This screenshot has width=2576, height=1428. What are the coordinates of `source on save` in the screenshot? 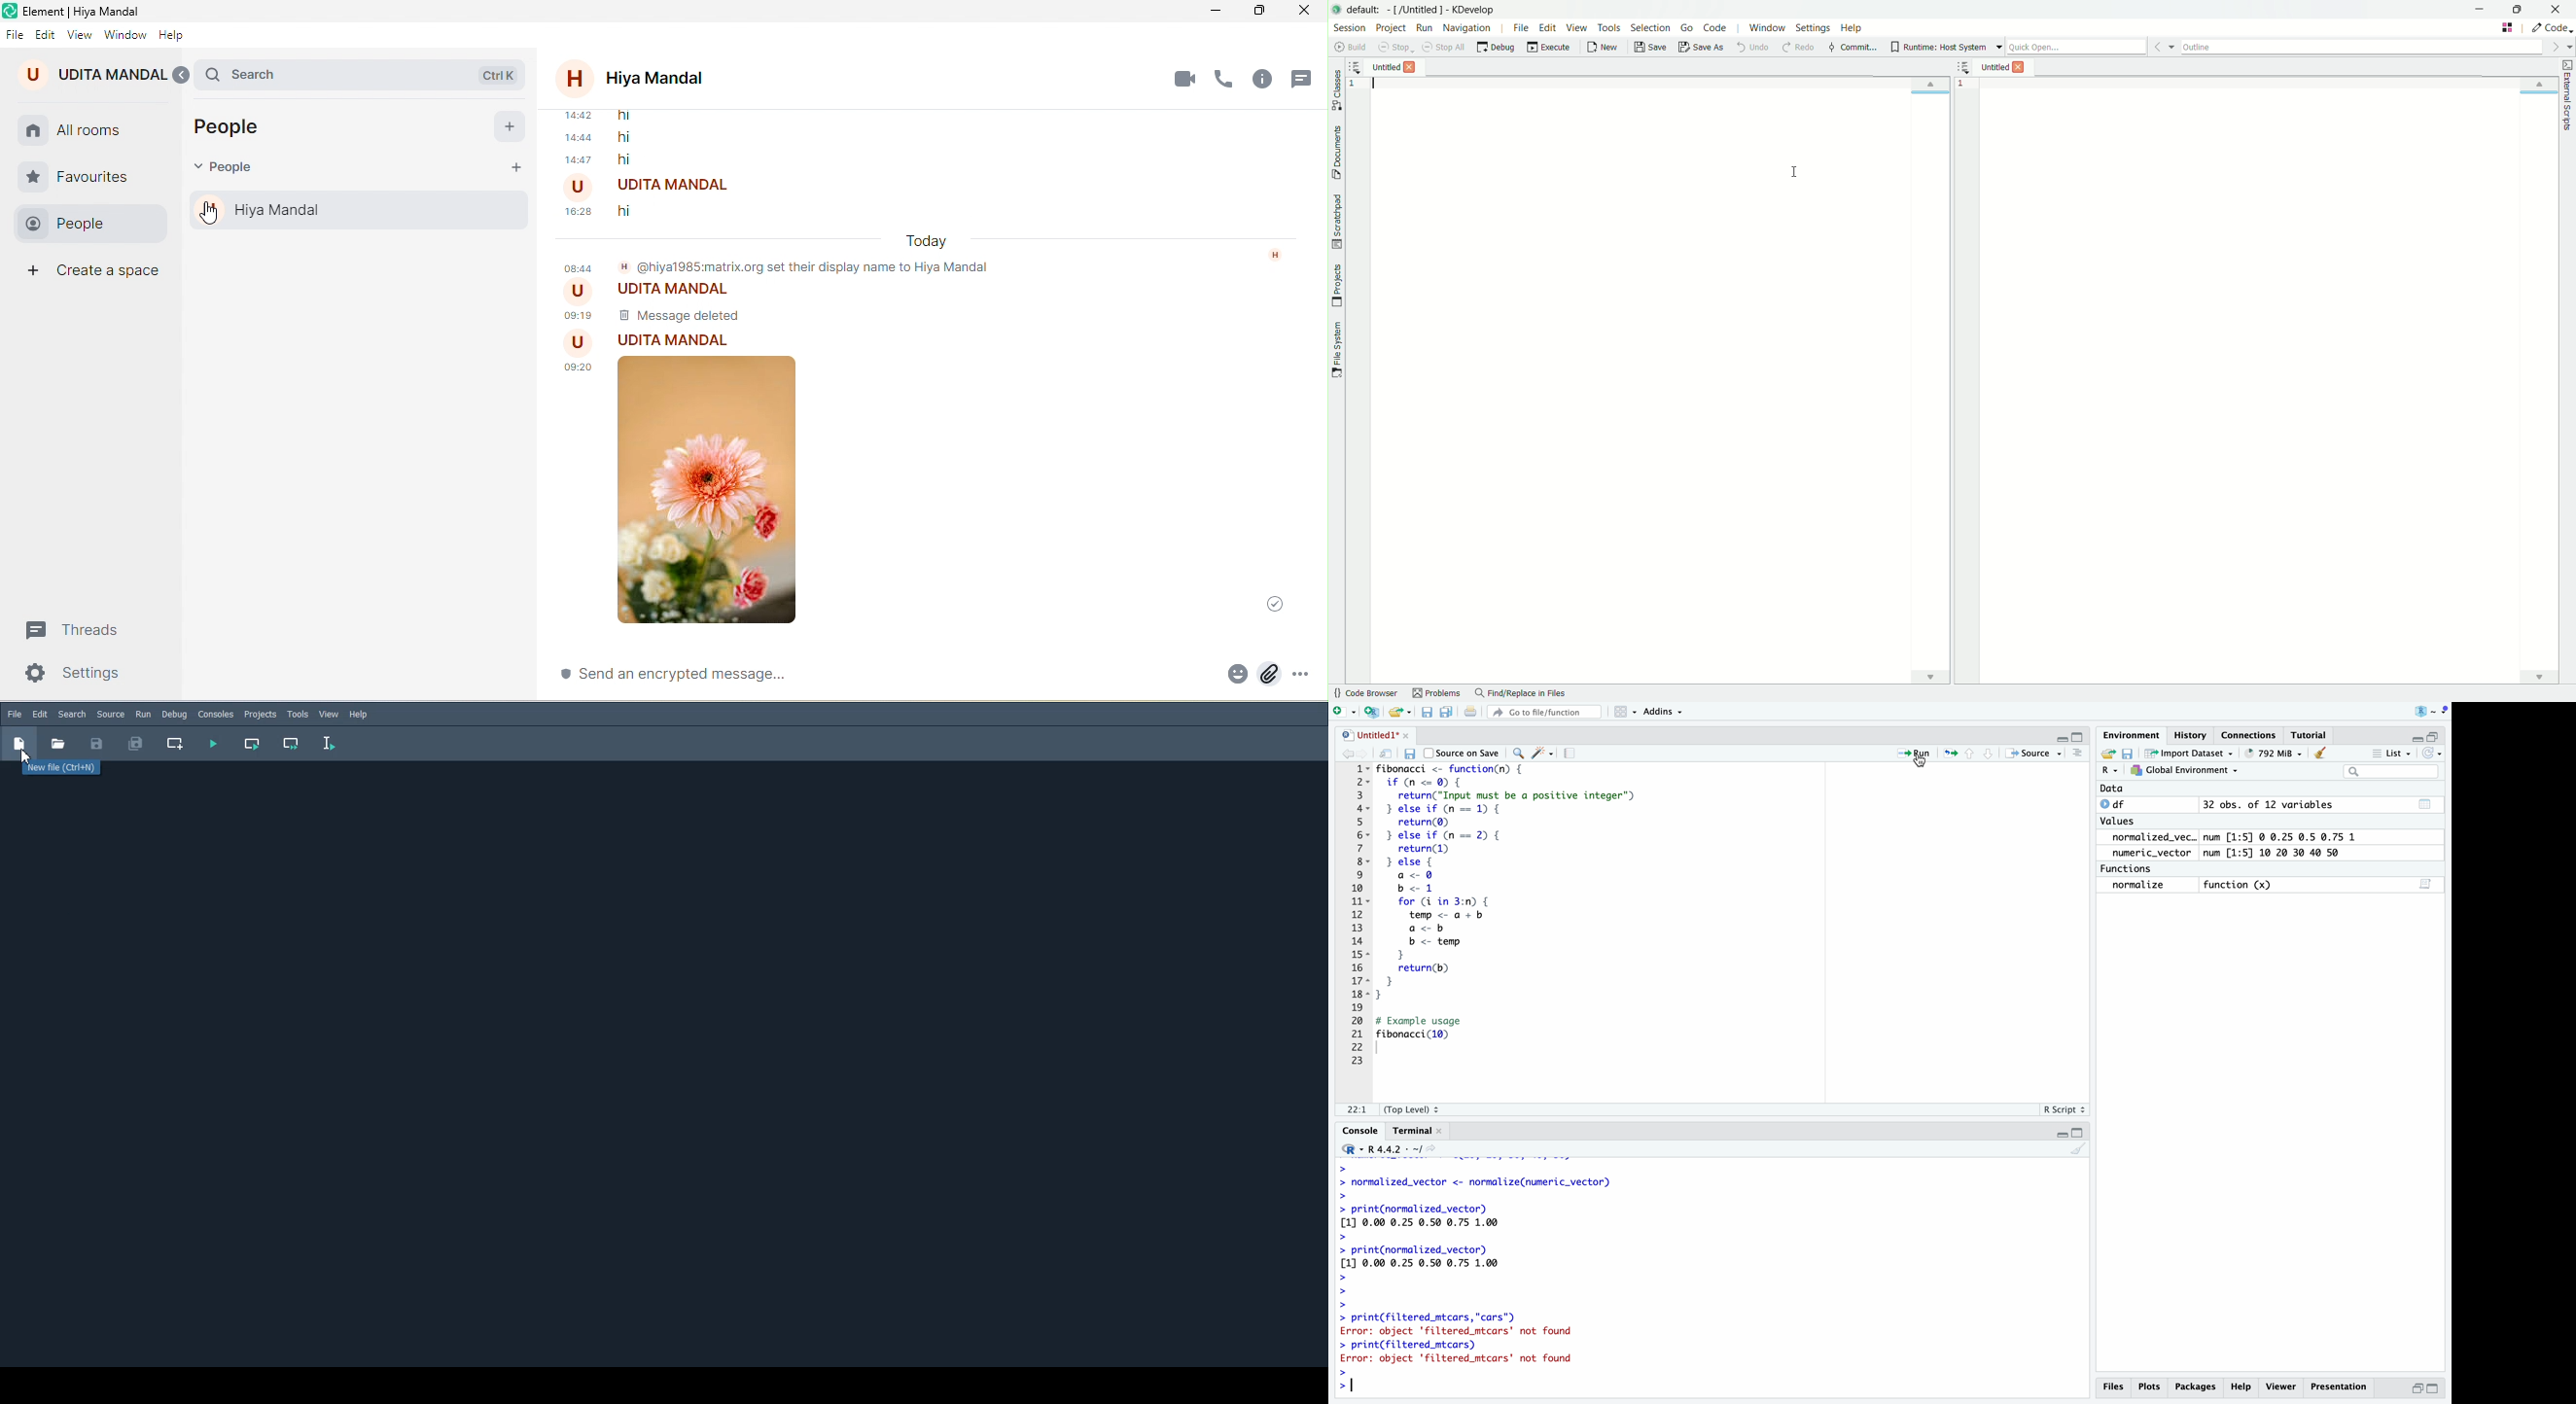 It's located at (1461, 753).